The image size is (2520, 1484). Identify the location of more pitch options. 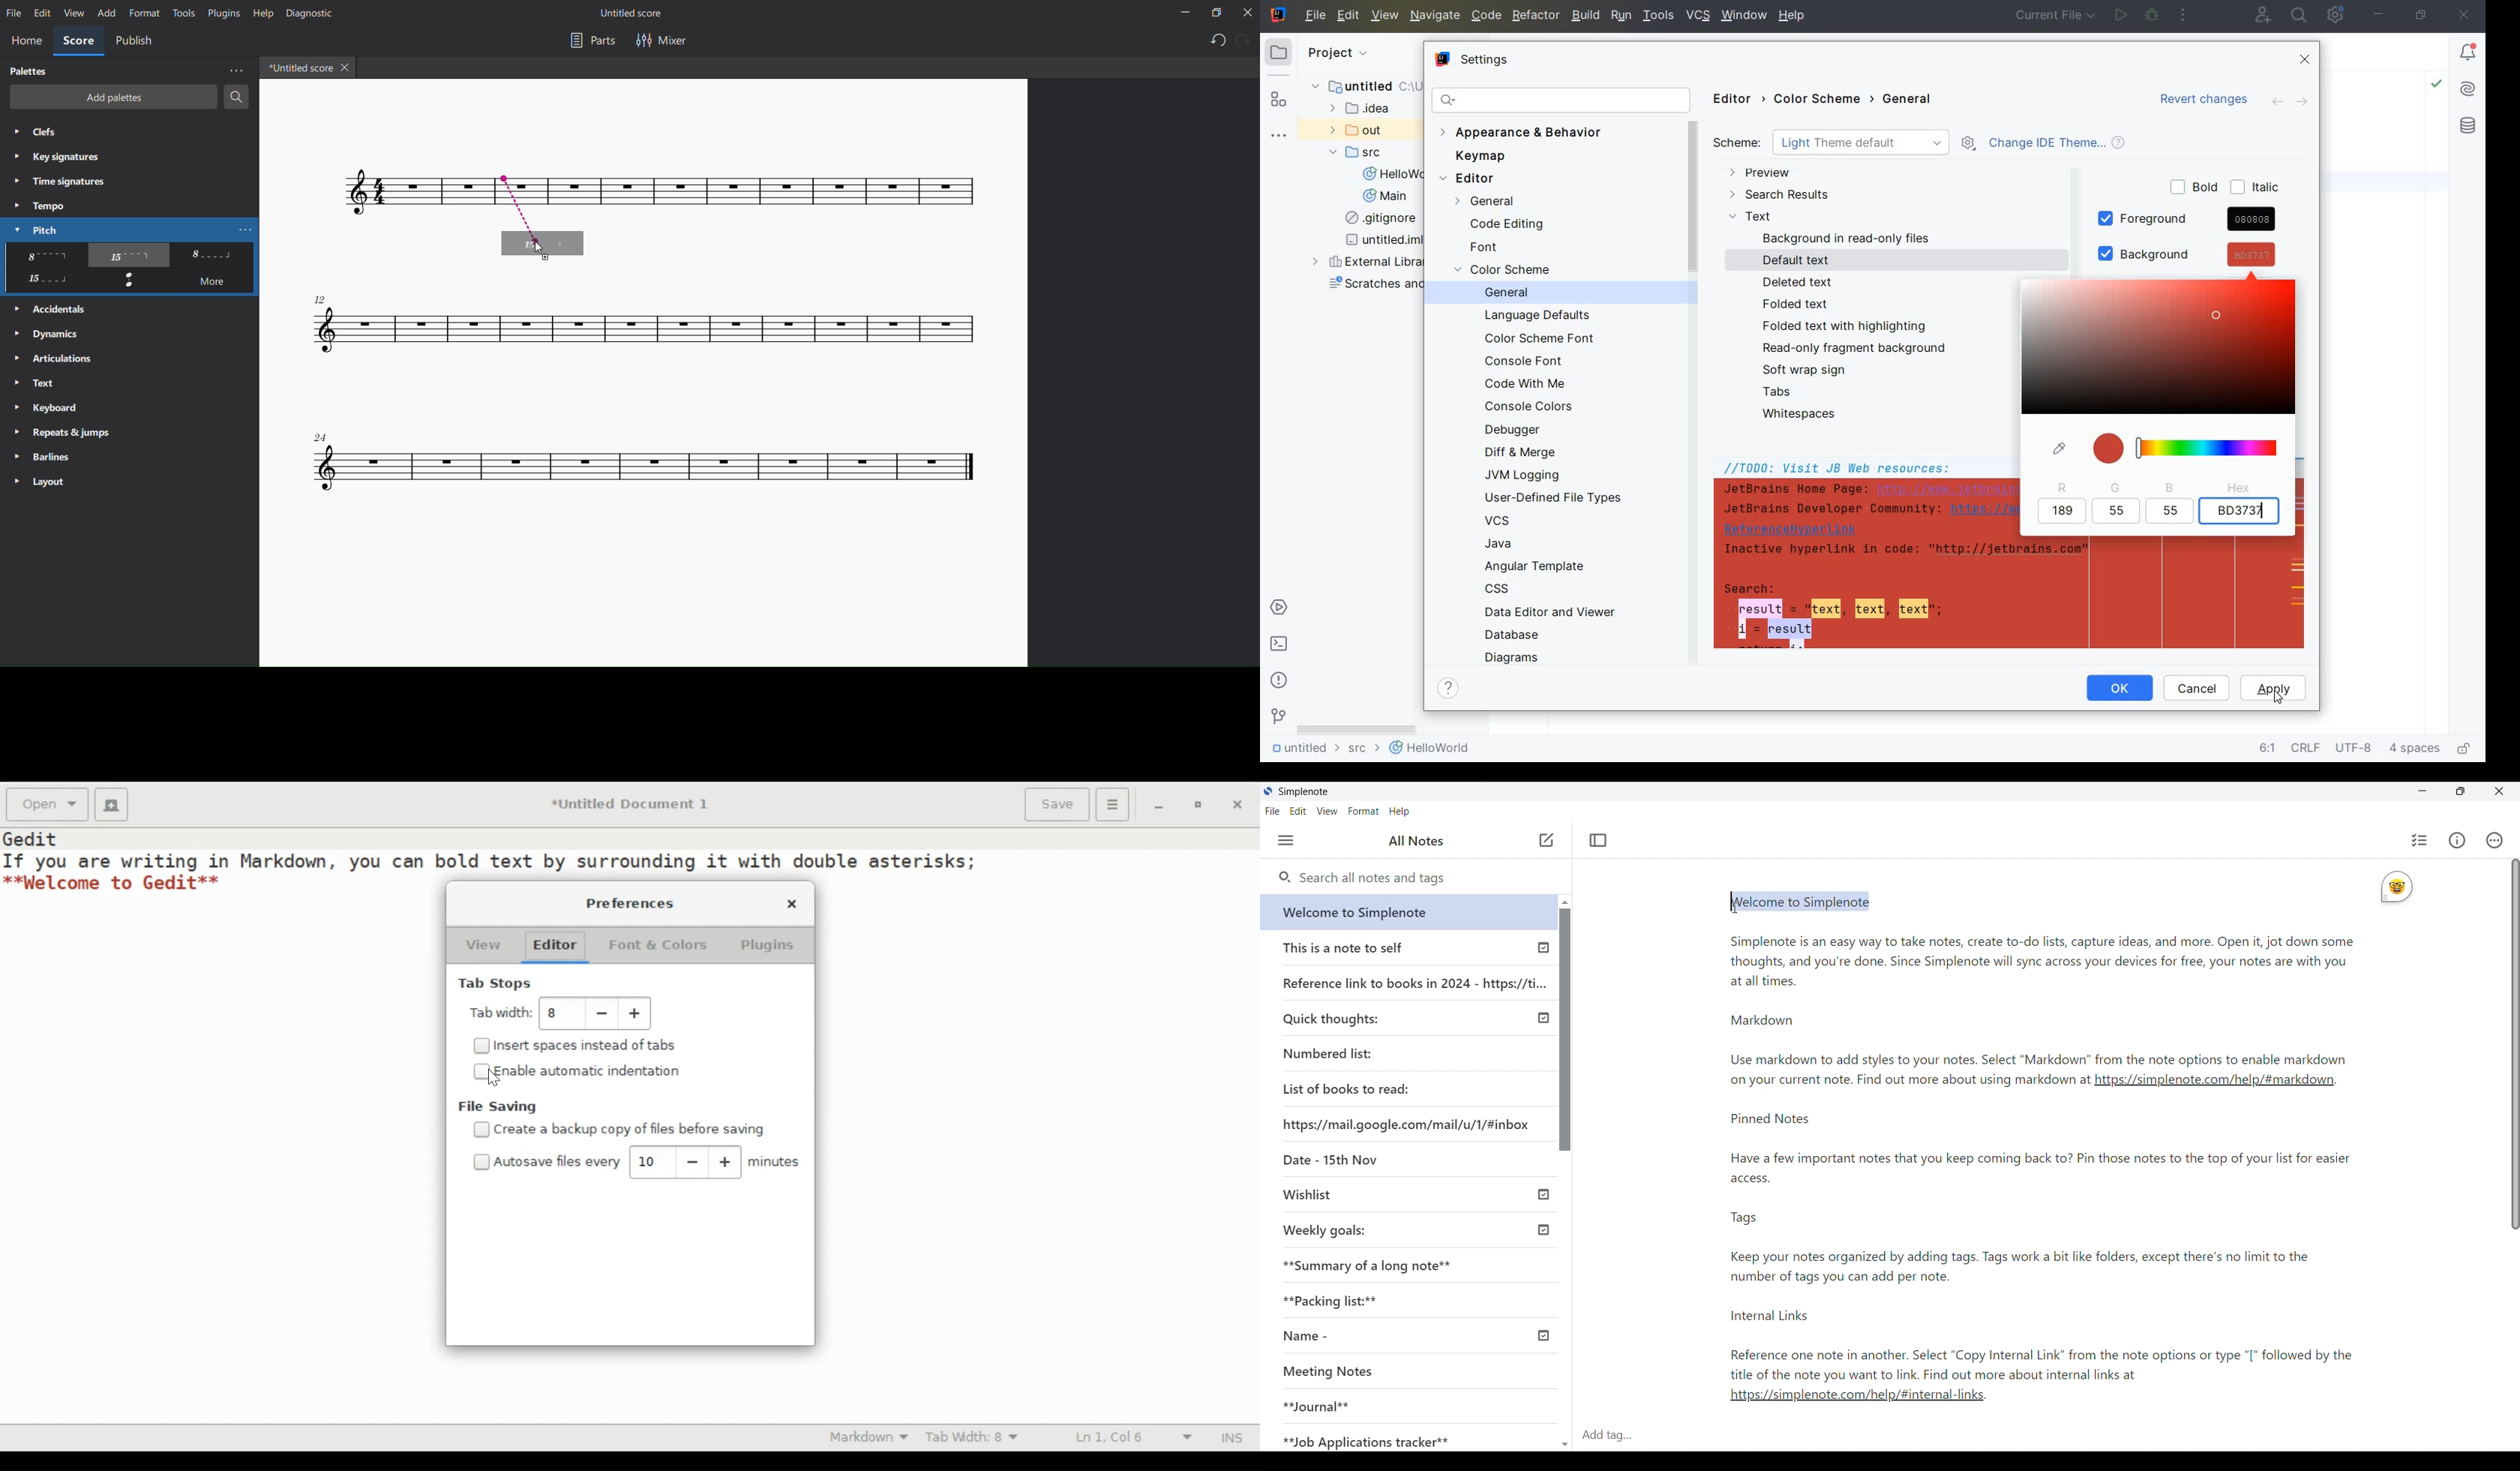
(246, 229).